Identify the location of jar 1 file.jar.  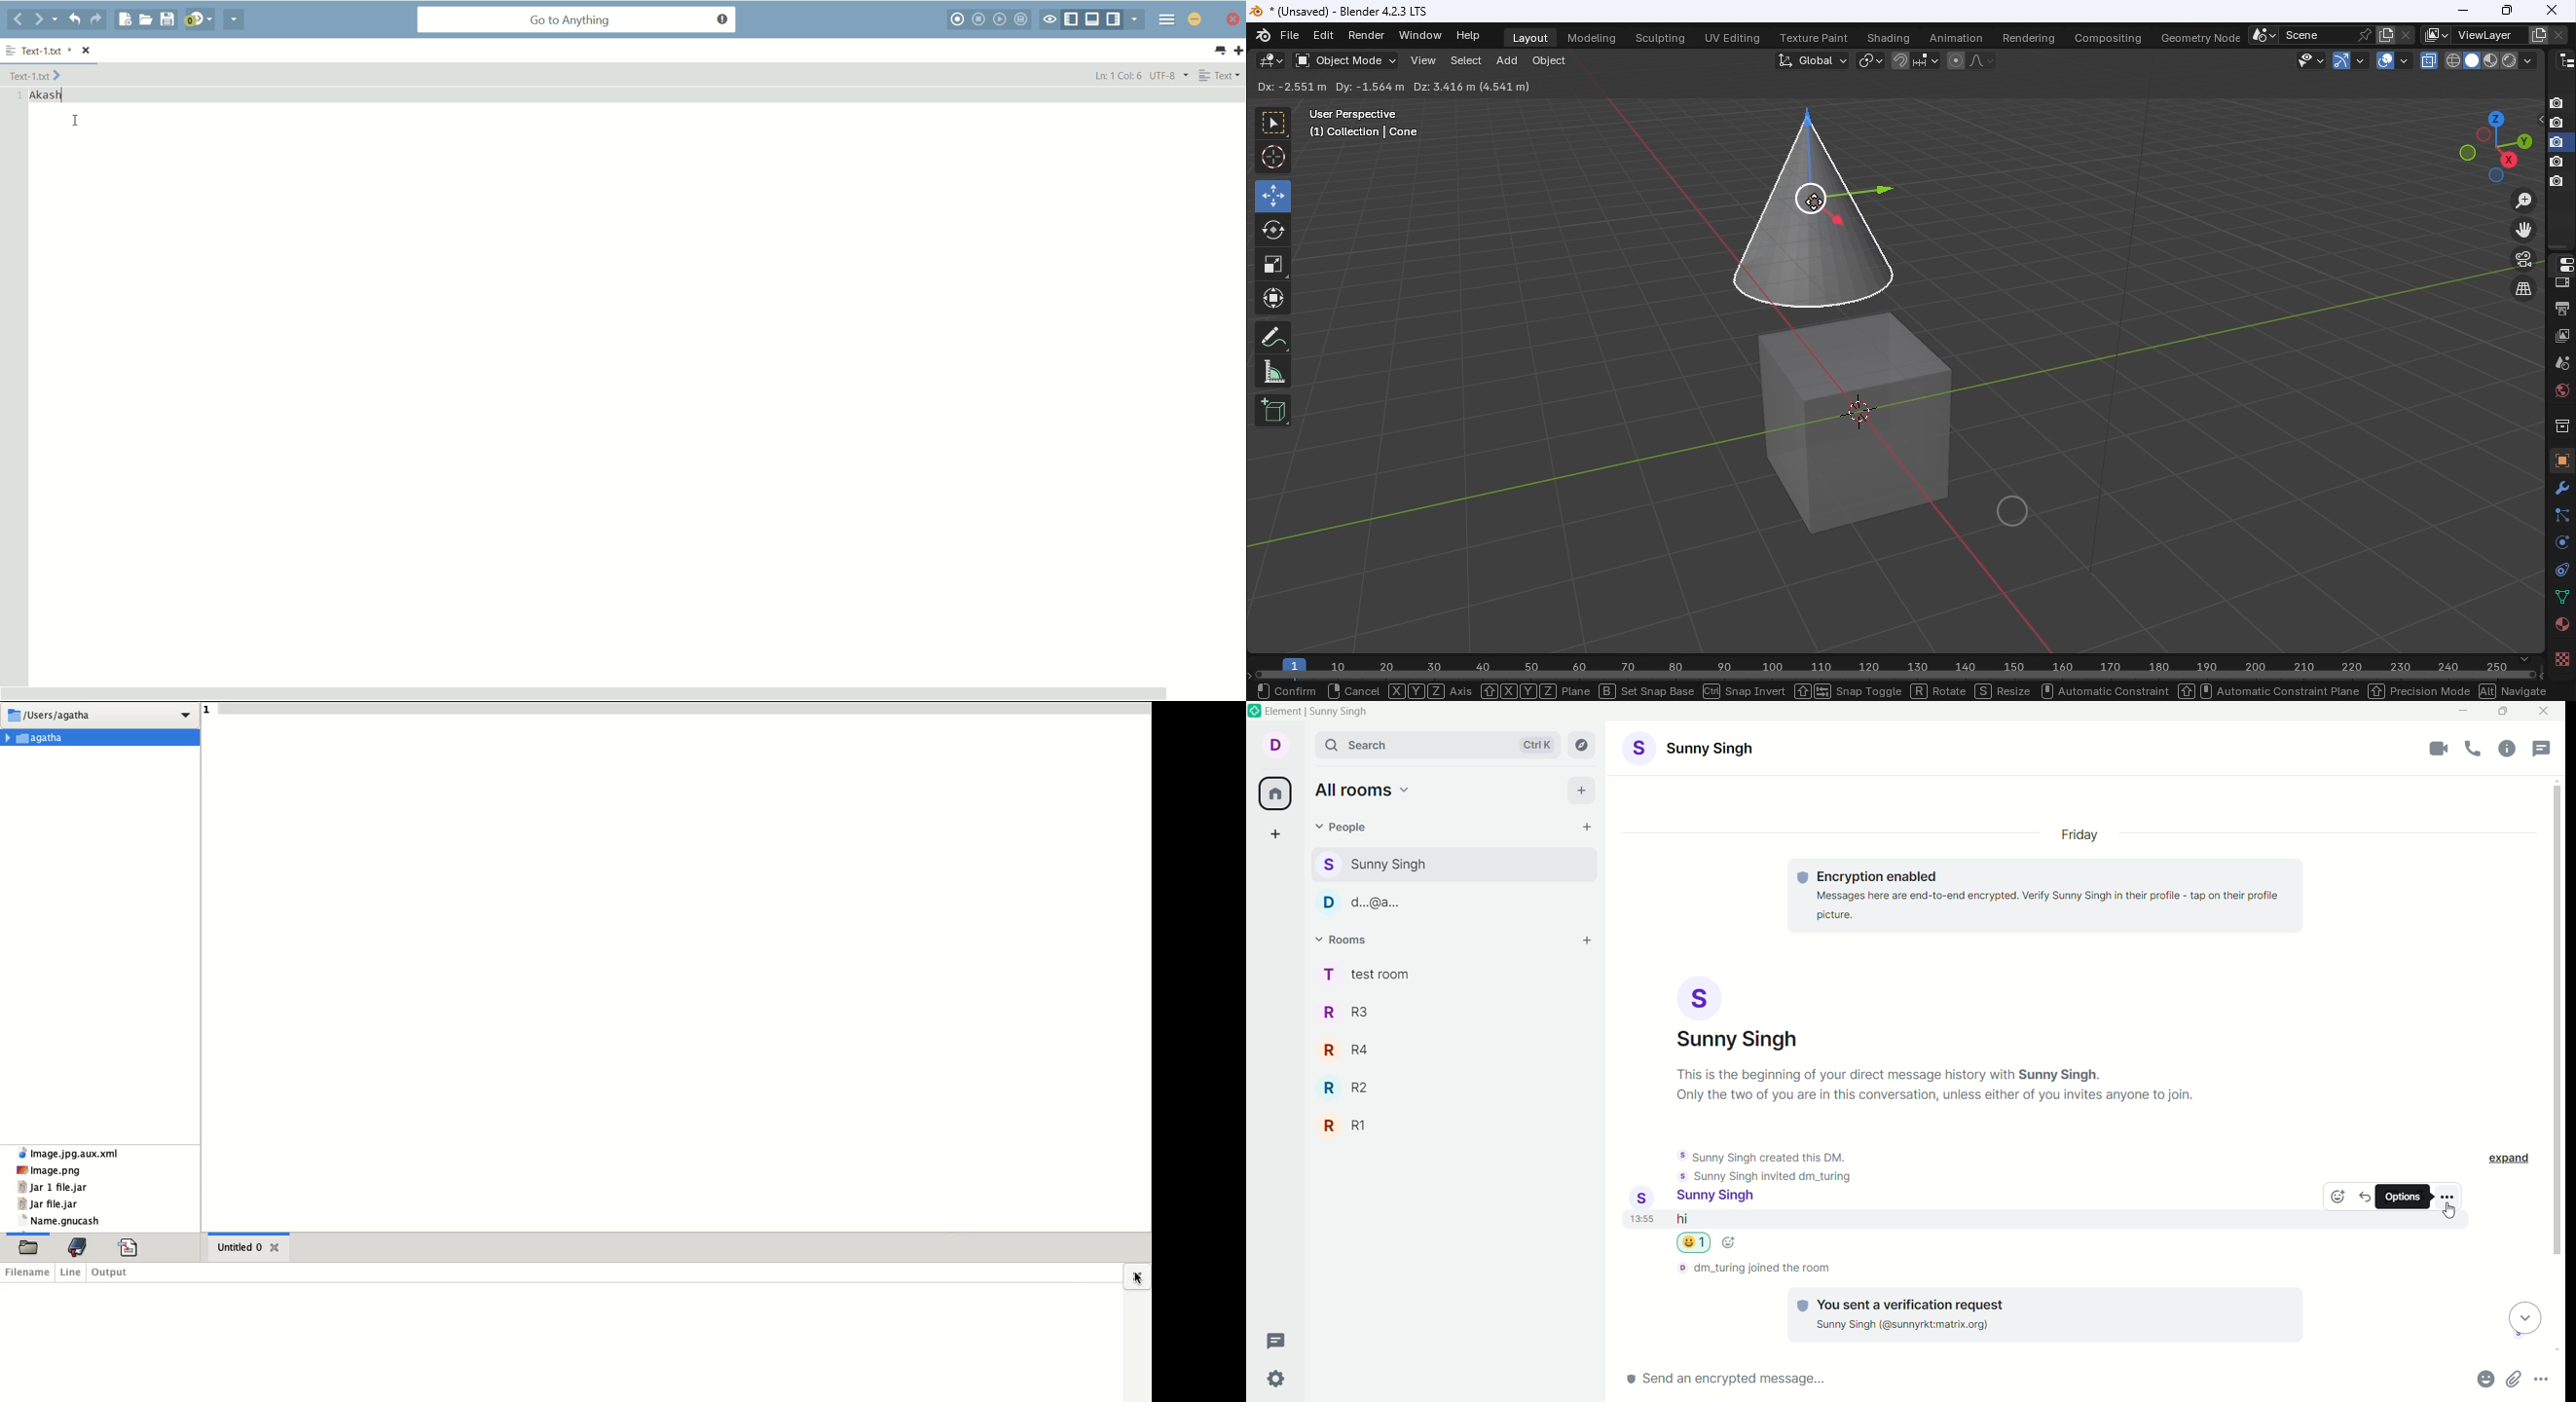
(54, 1187).